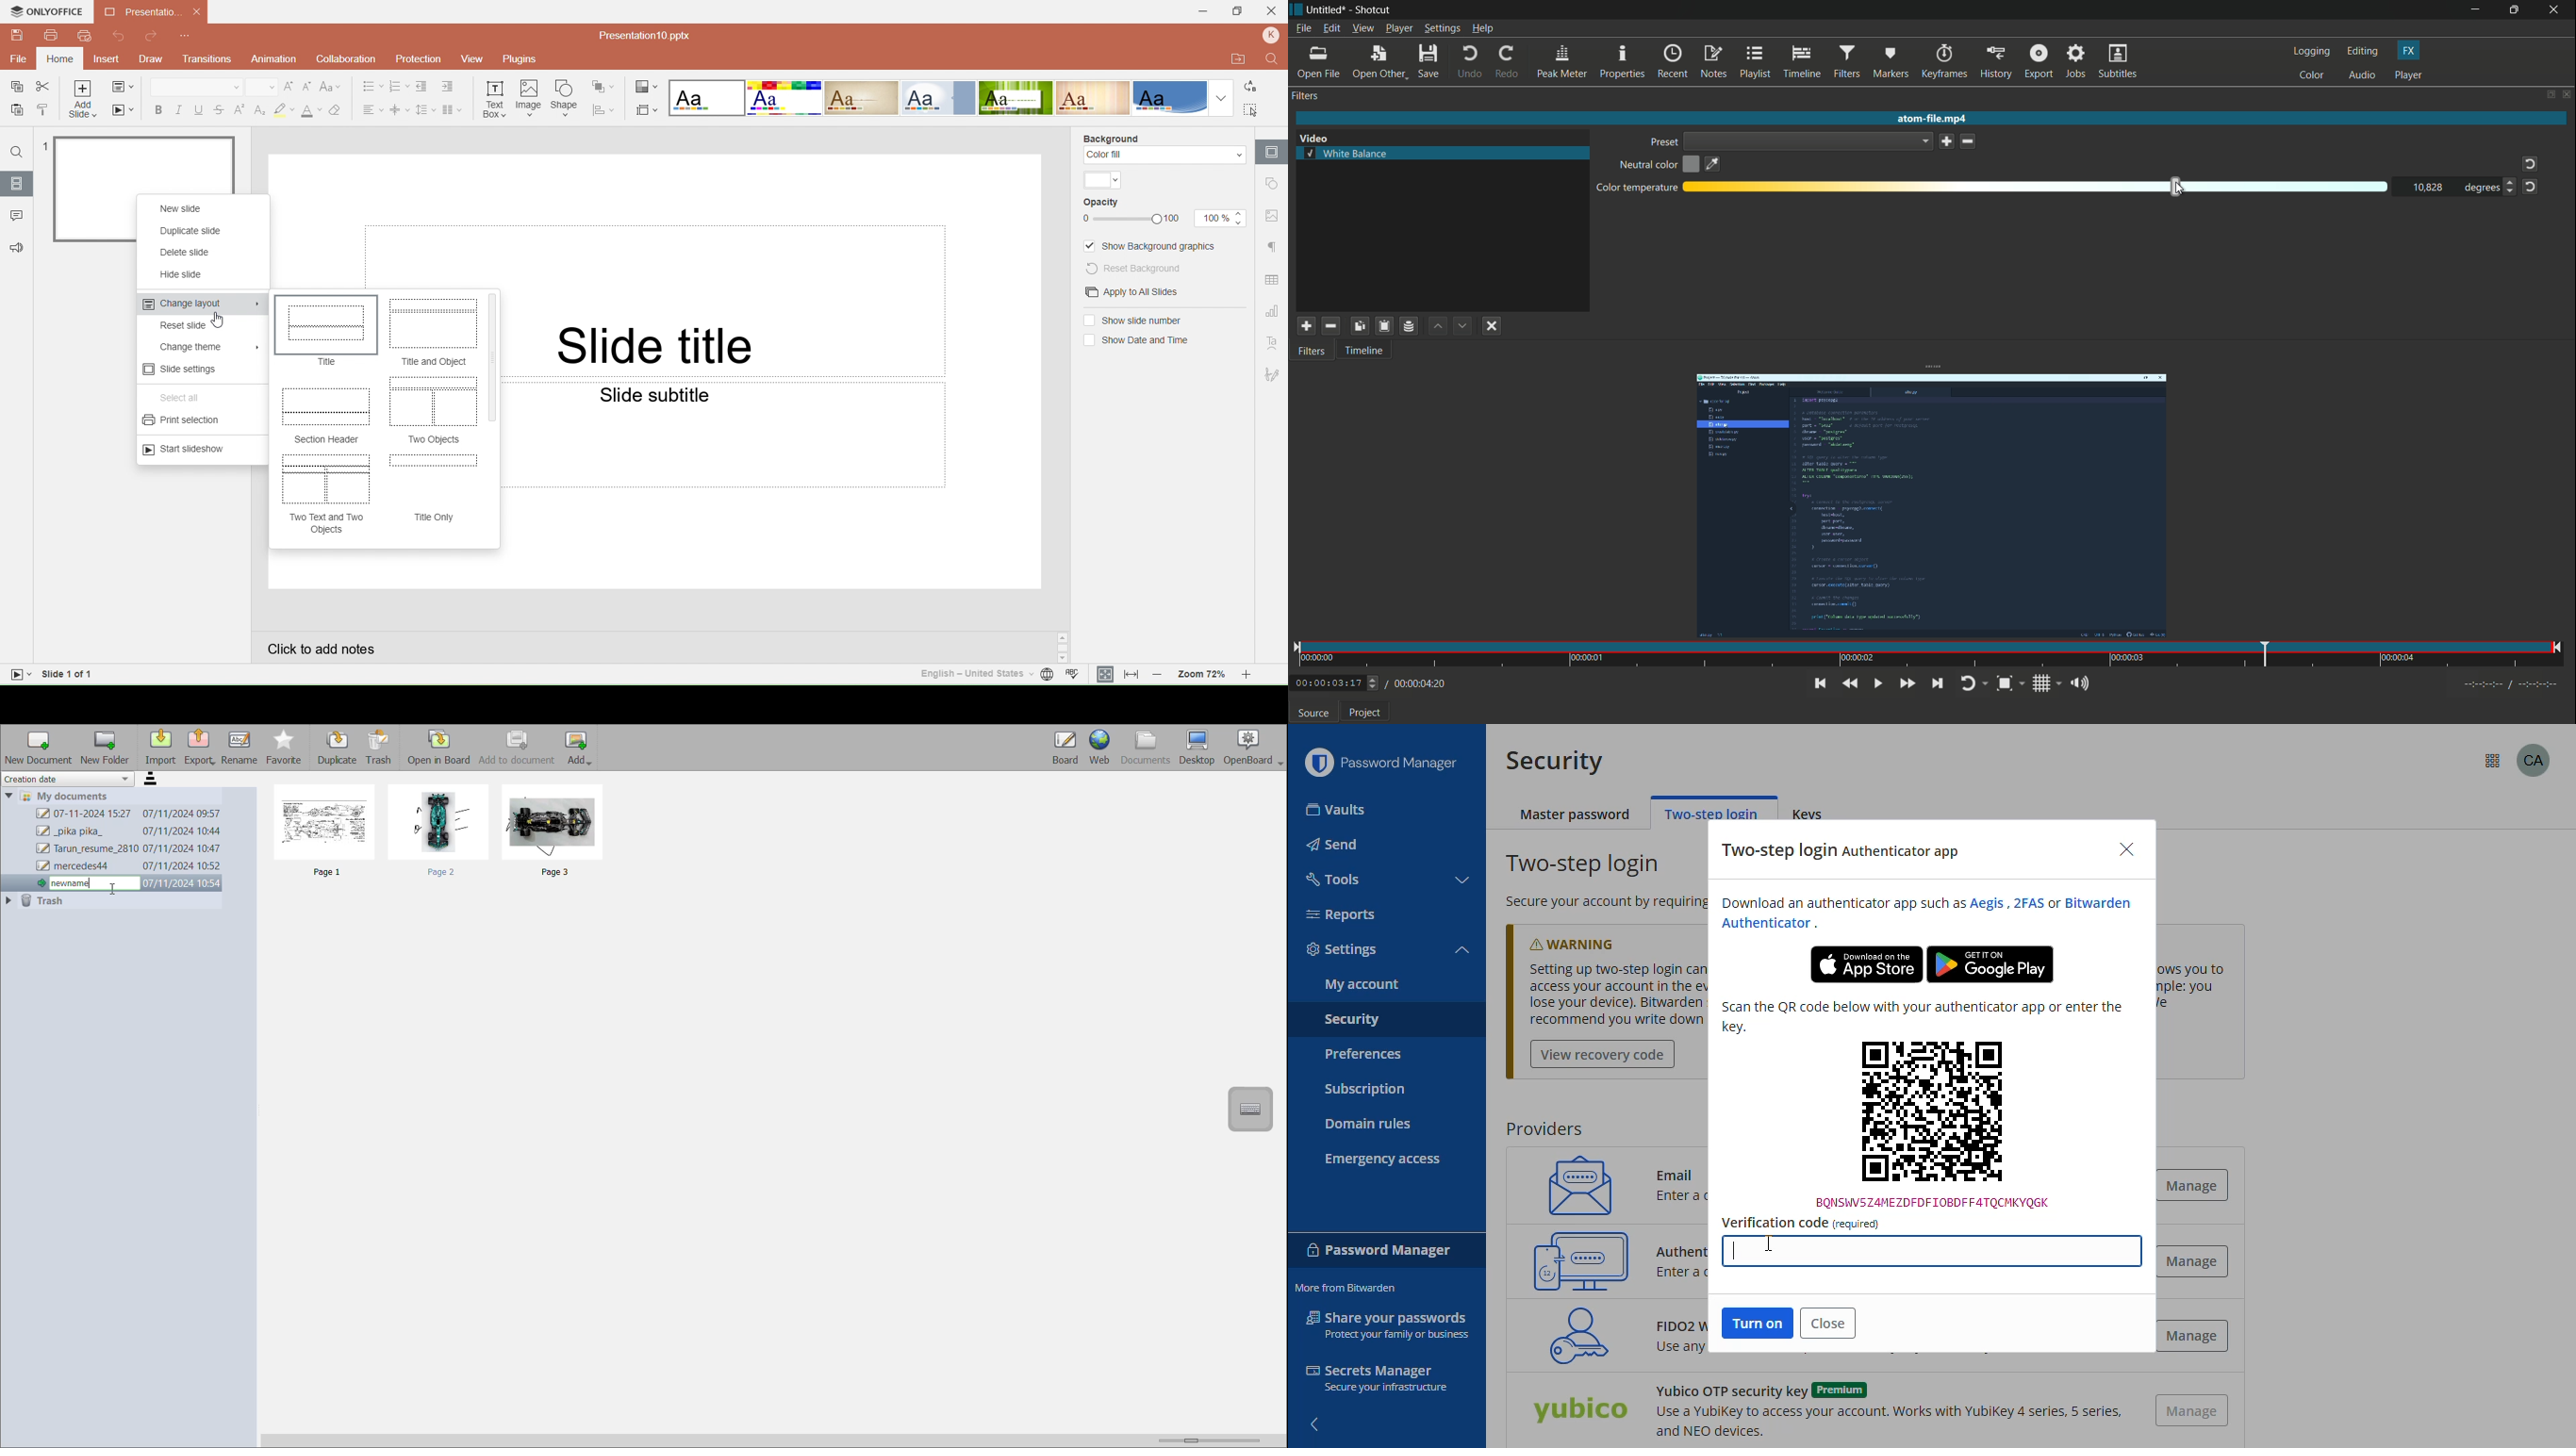  Describe the element at coordinates (2118, 60) in the screenshot. I see `subtitles` at that location.